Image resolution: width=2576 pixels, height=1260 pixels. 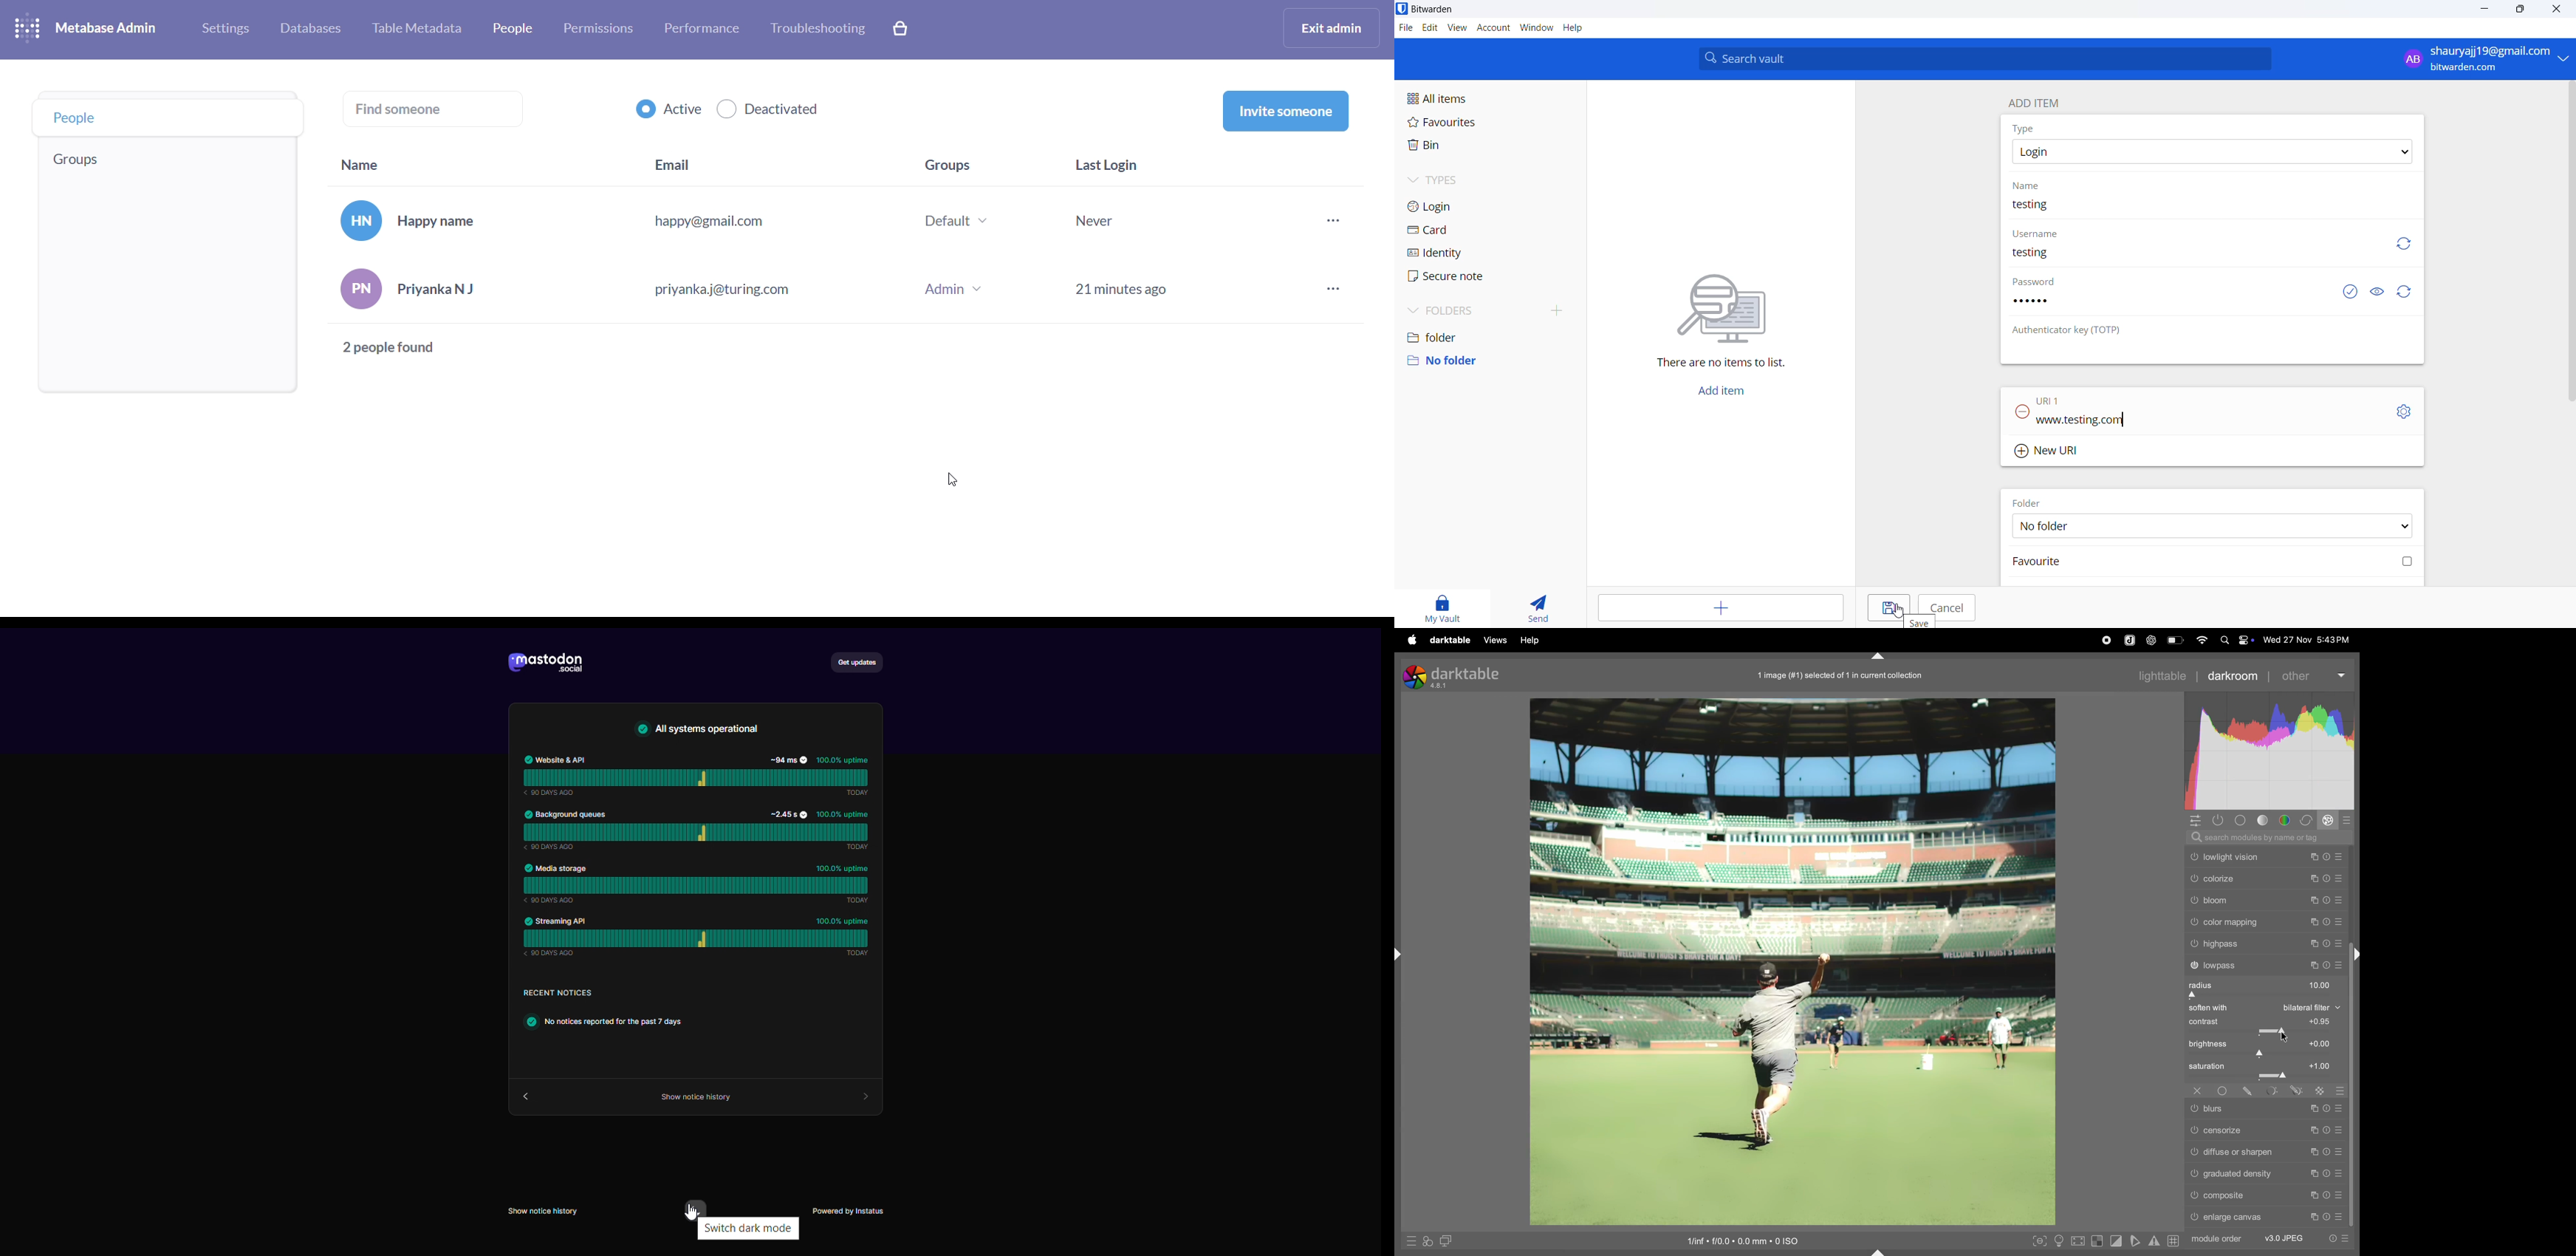 What do you see at coordinates (1427, 1241) in the screenshot?
I see `quick acess for applying styles` at bounding box center [1427, 1241].